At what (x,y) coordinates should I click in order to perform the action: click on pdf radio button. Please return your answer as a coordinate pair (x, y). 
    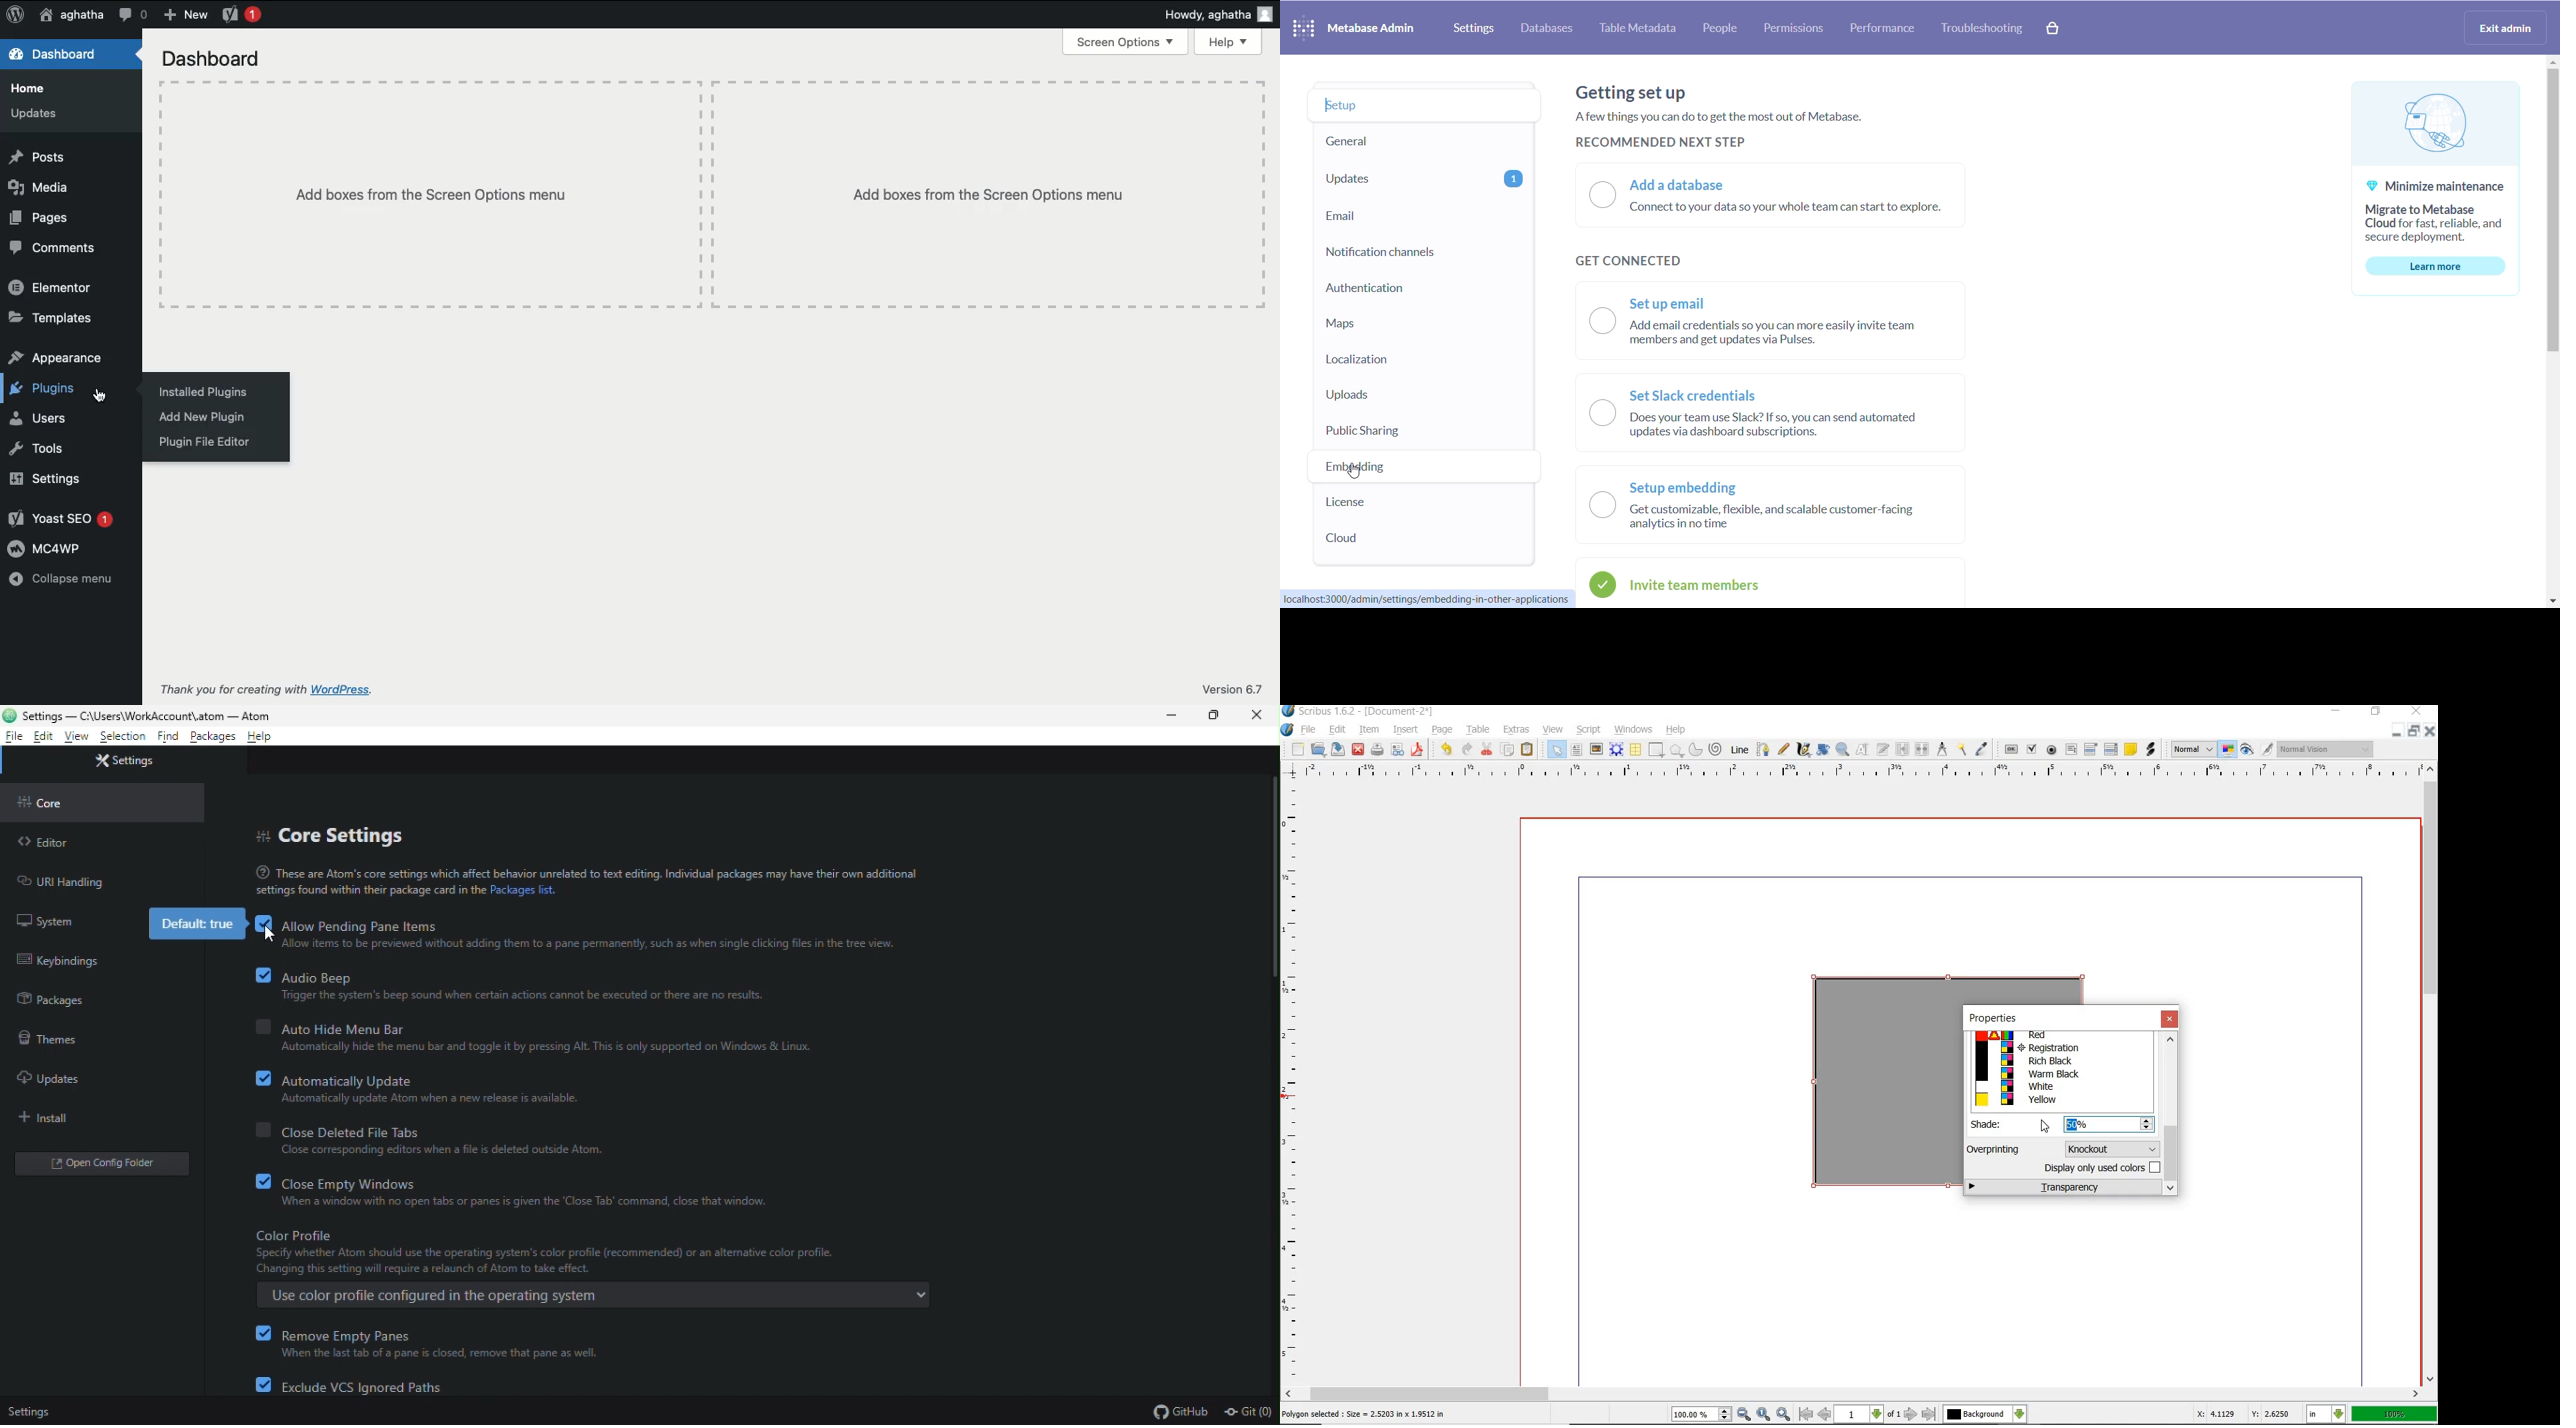
    Looking at the image, I should click on (2049, 750).